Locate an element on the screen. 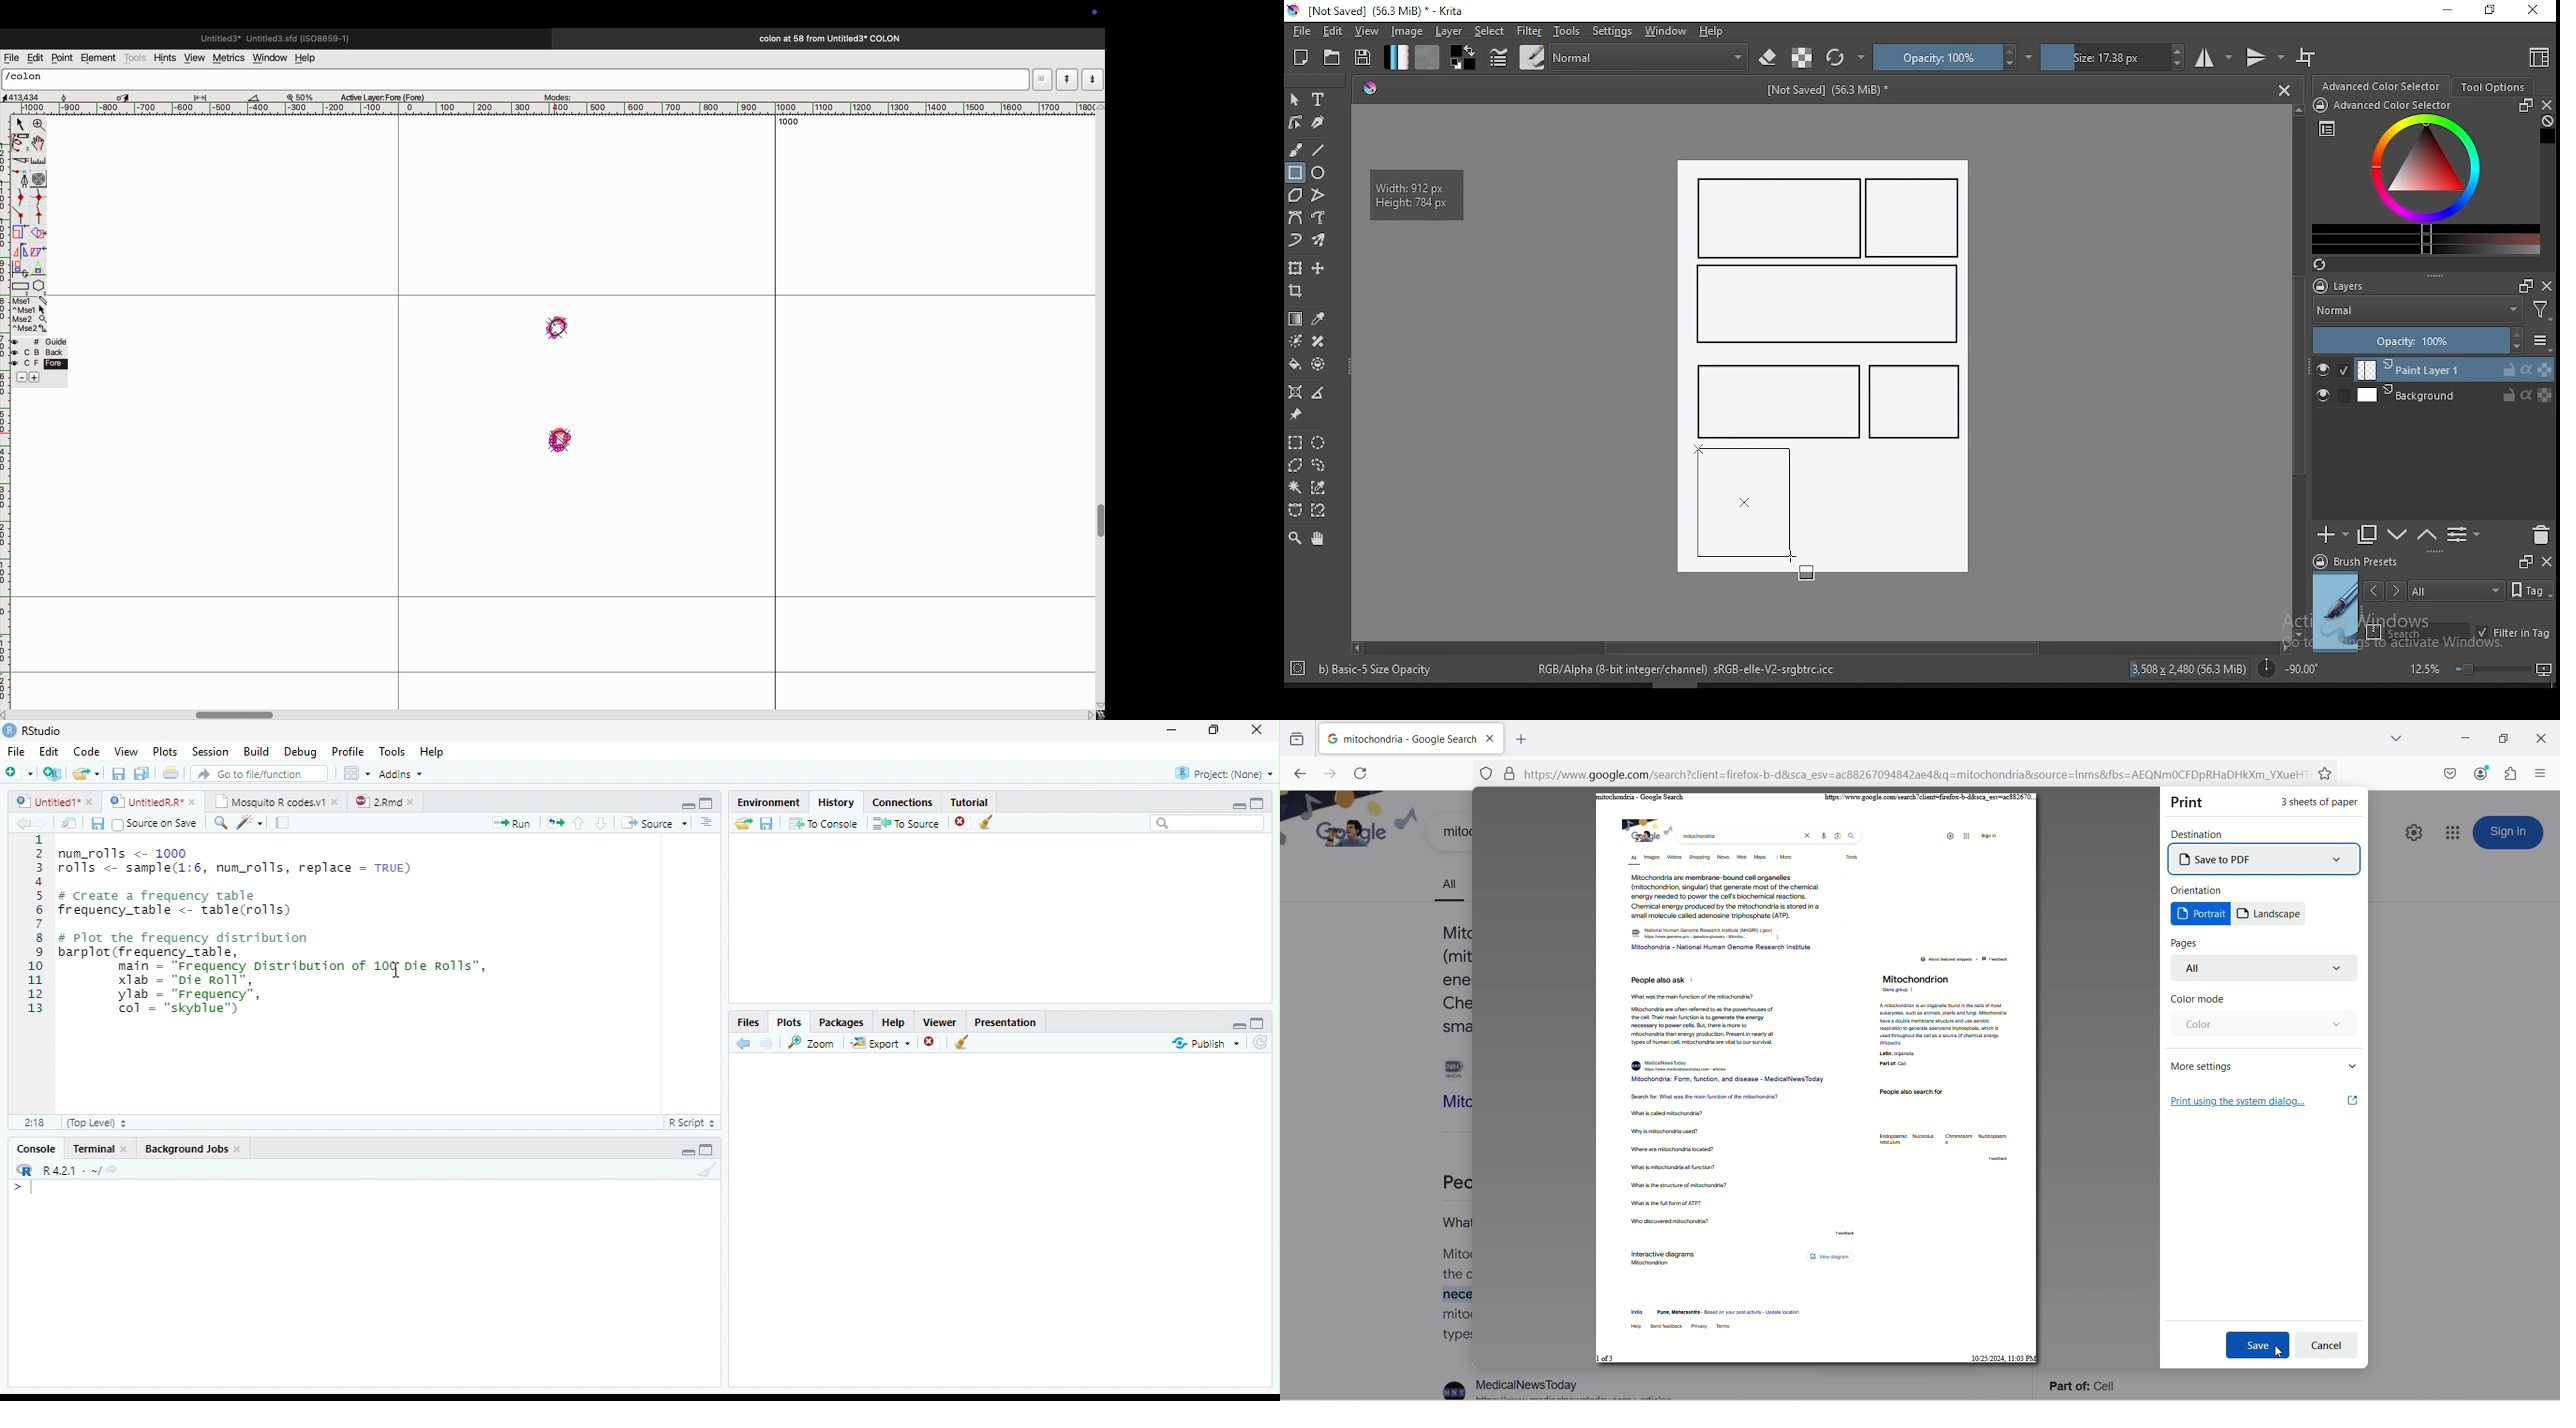  blending mode is located at coordinates (2416, 312).